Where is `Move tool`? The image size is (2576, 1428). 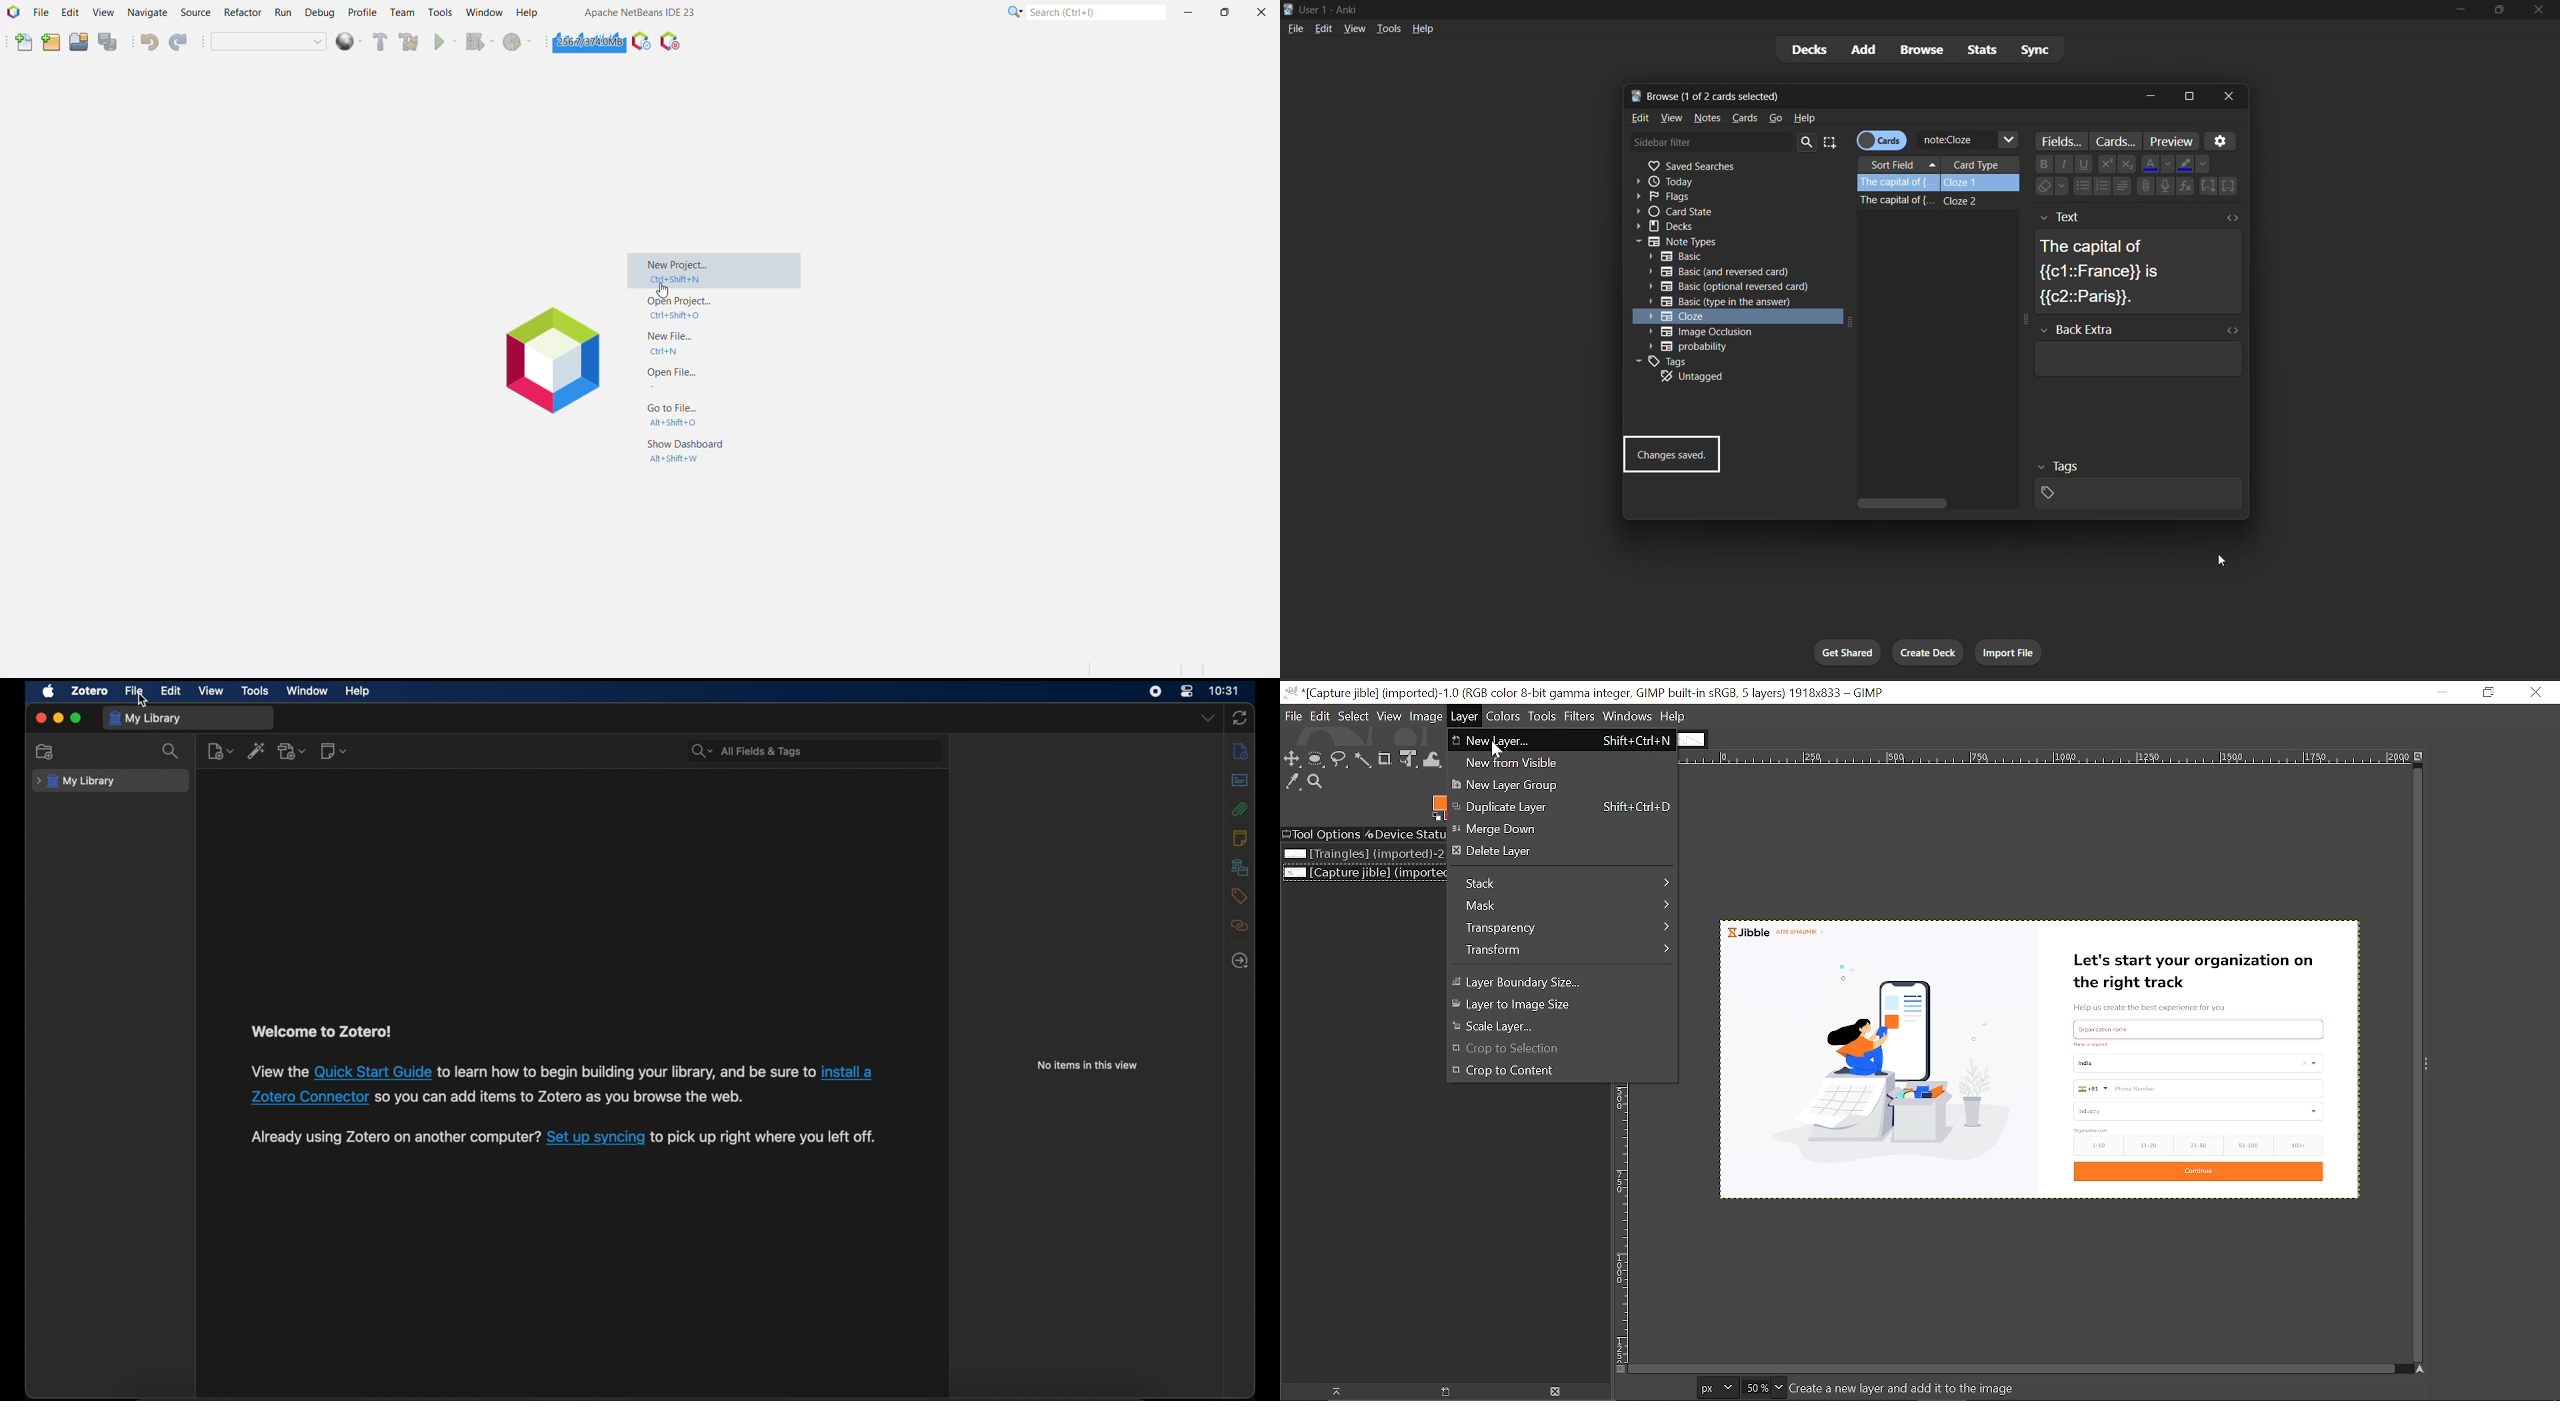
Move tool is located at coordinates (1293, 759).